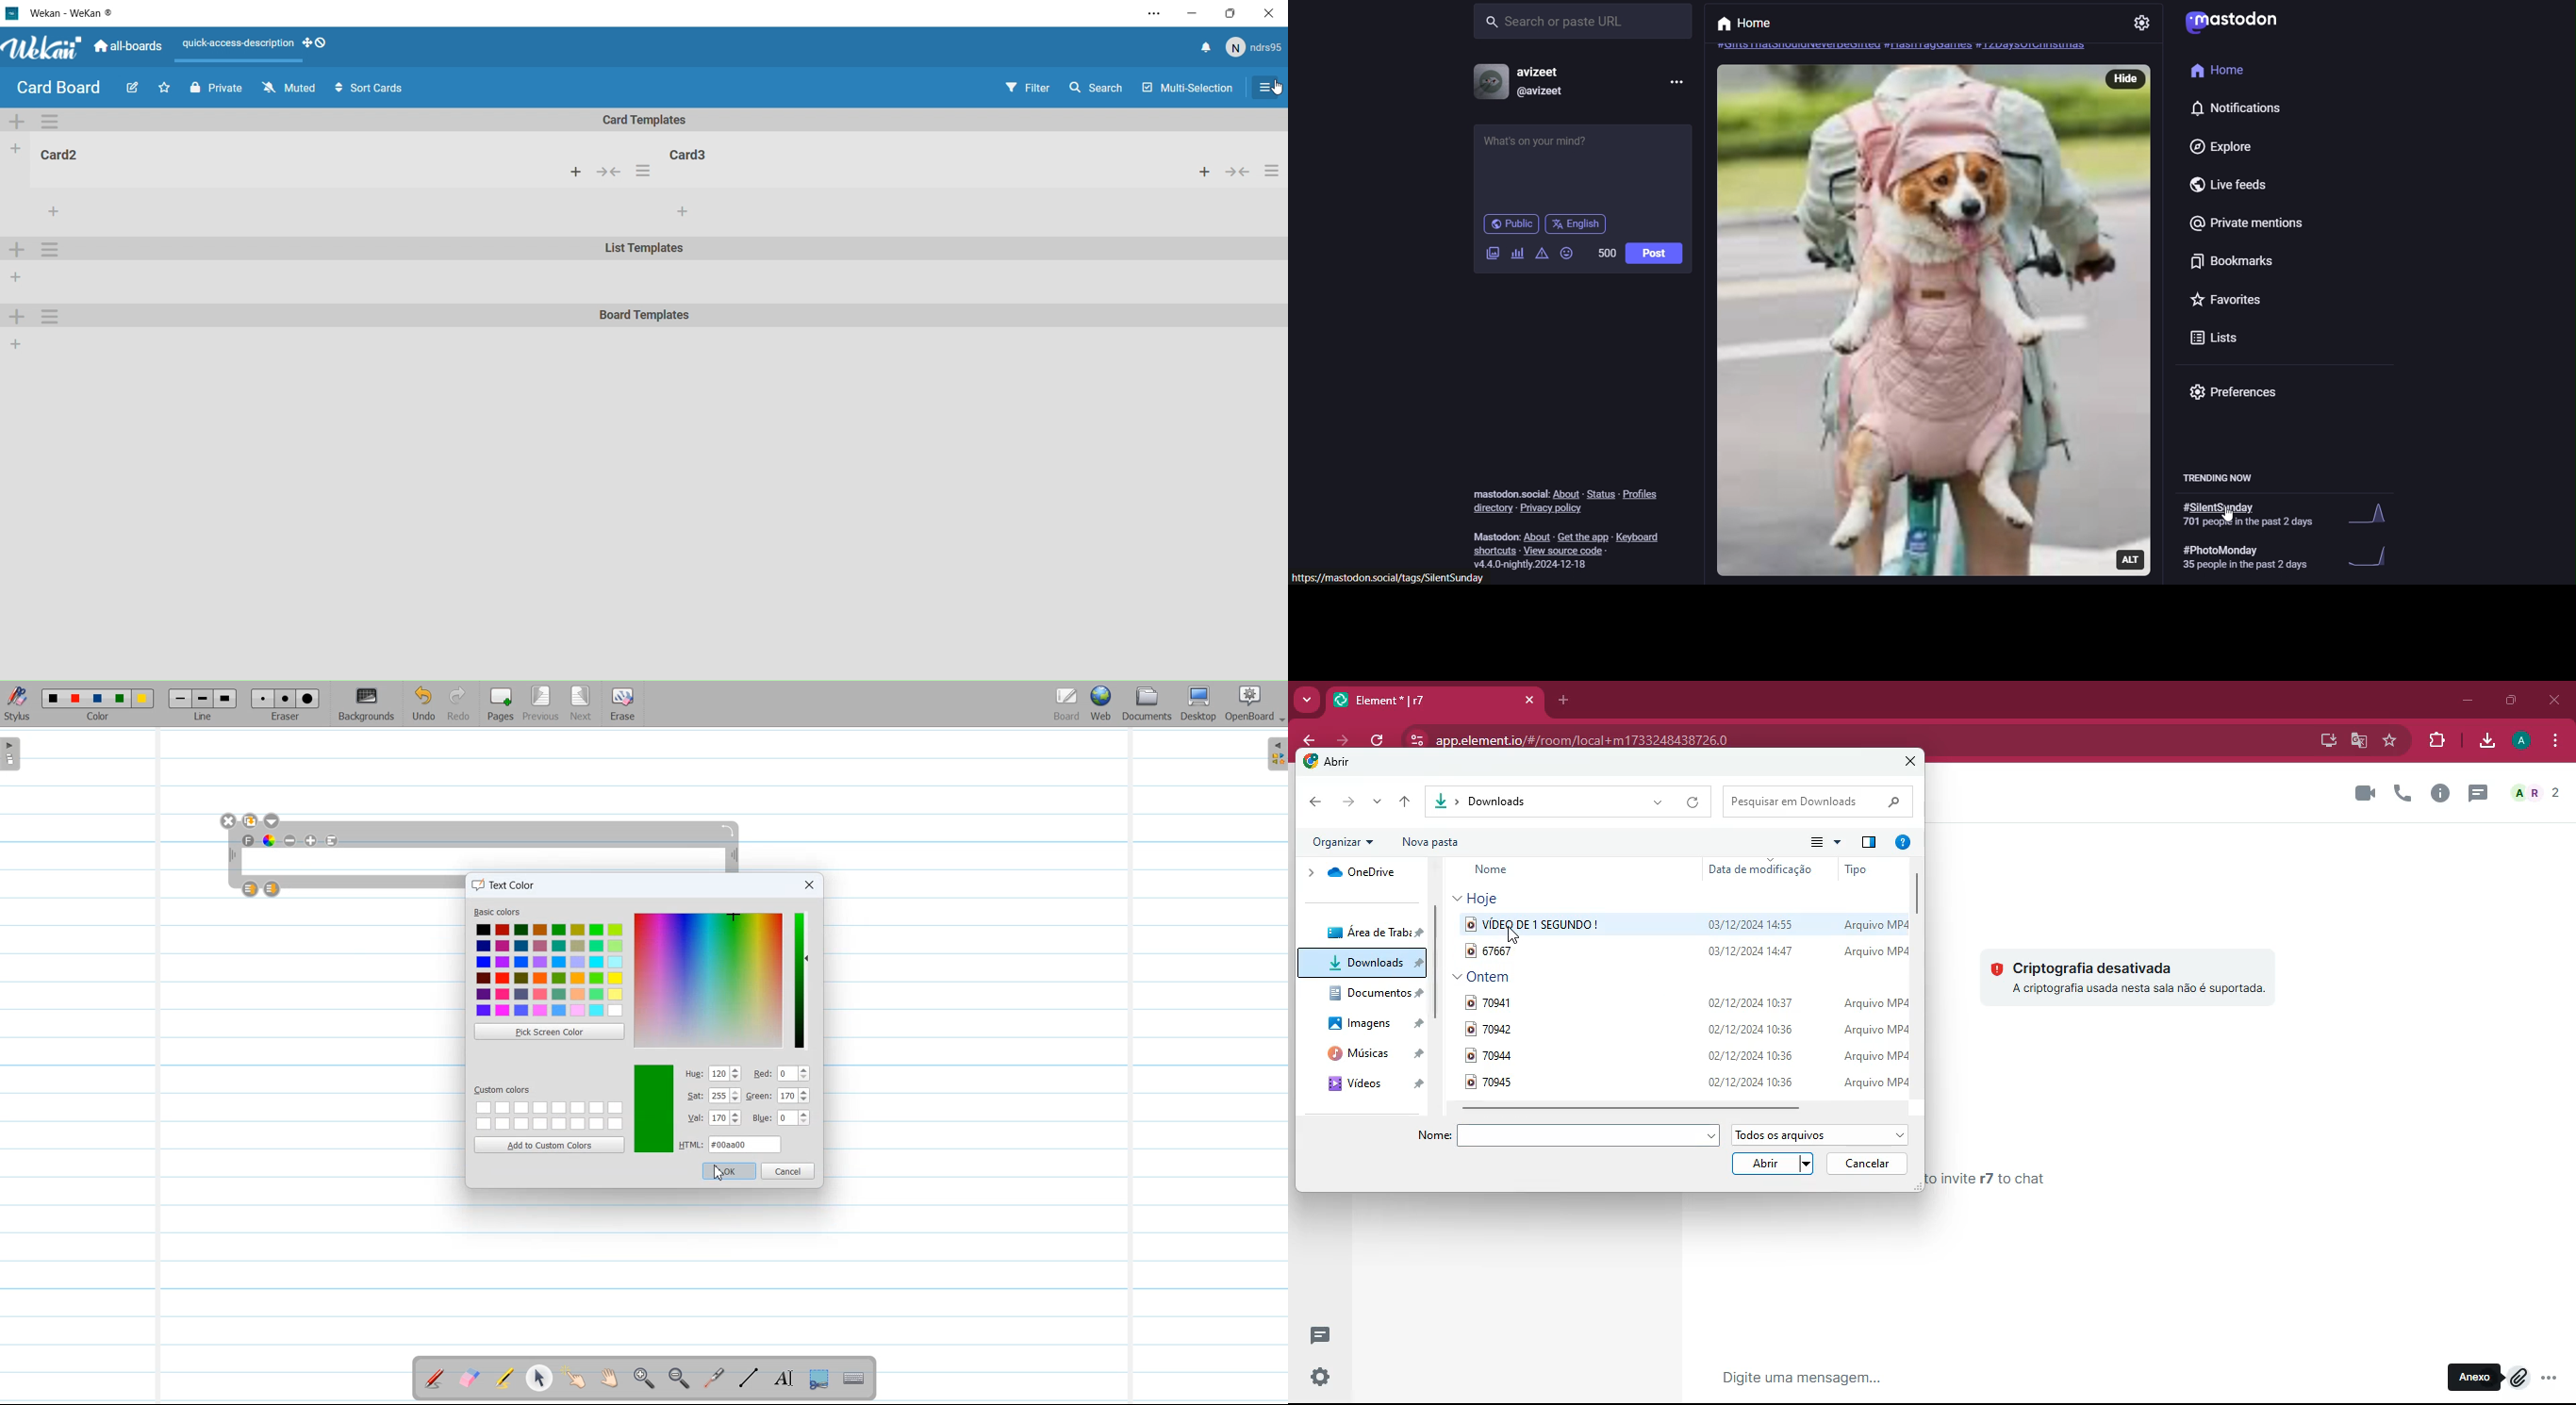 This screenshot has width=2576, height=1428. What do you see at coordinates (67, 15) in the screenshot?
I see `` at bounding box center [67, 15].